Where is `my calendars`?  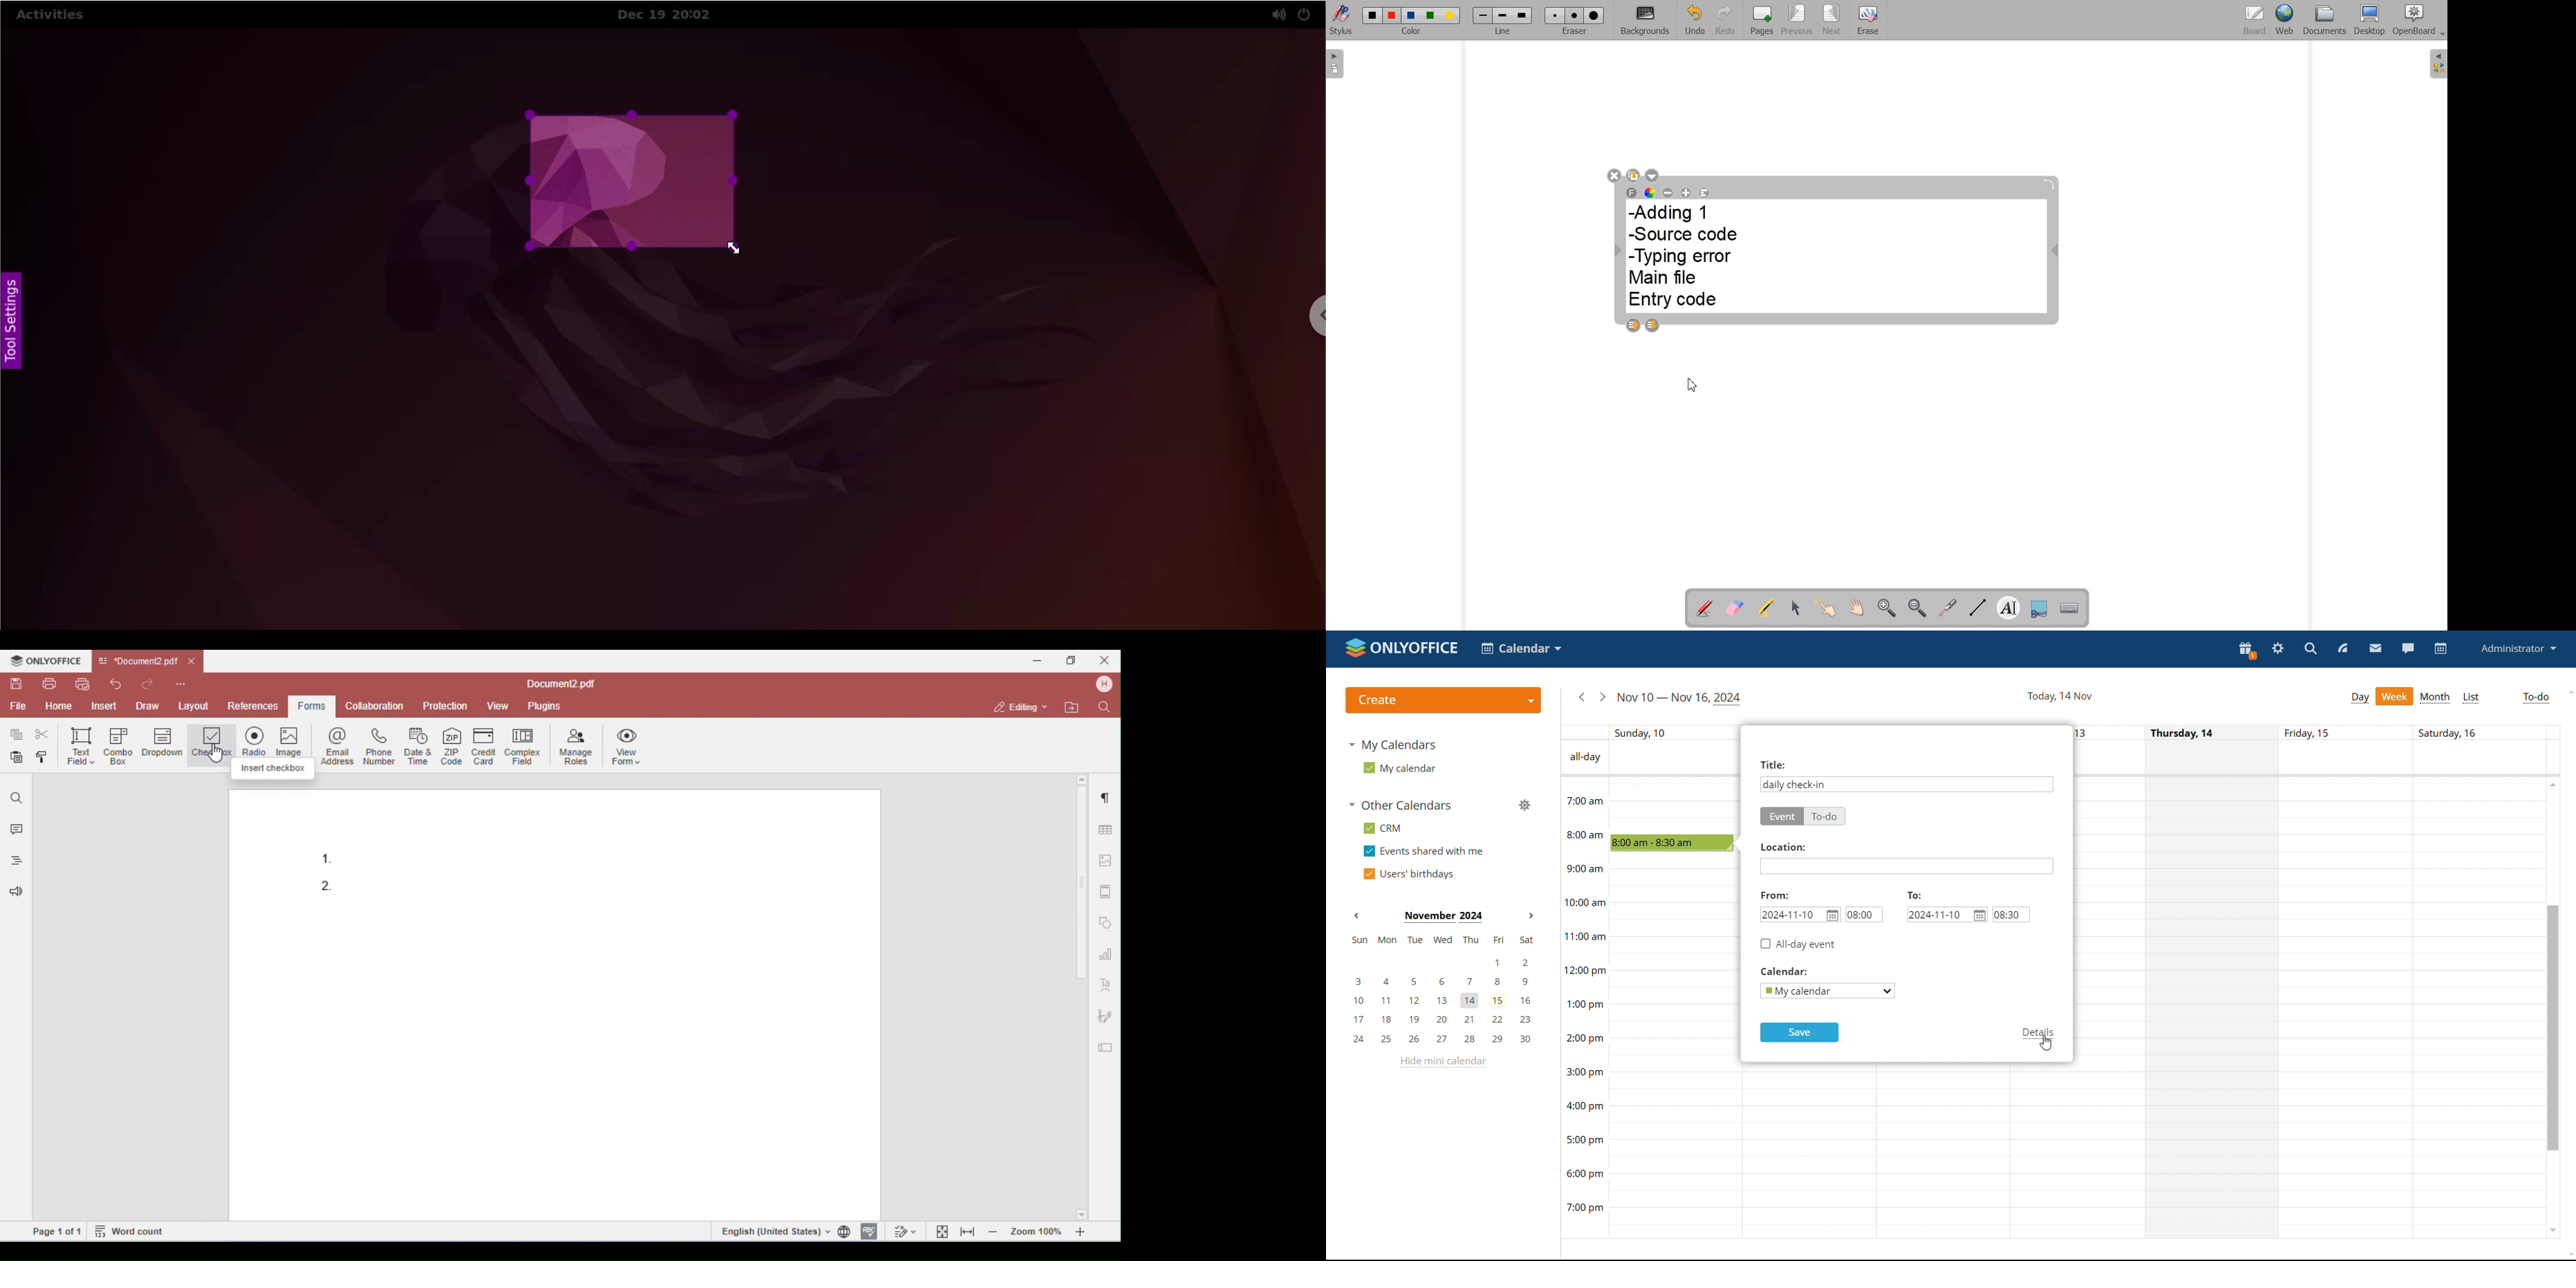
my calendars is located at coordinates (1392, 744).